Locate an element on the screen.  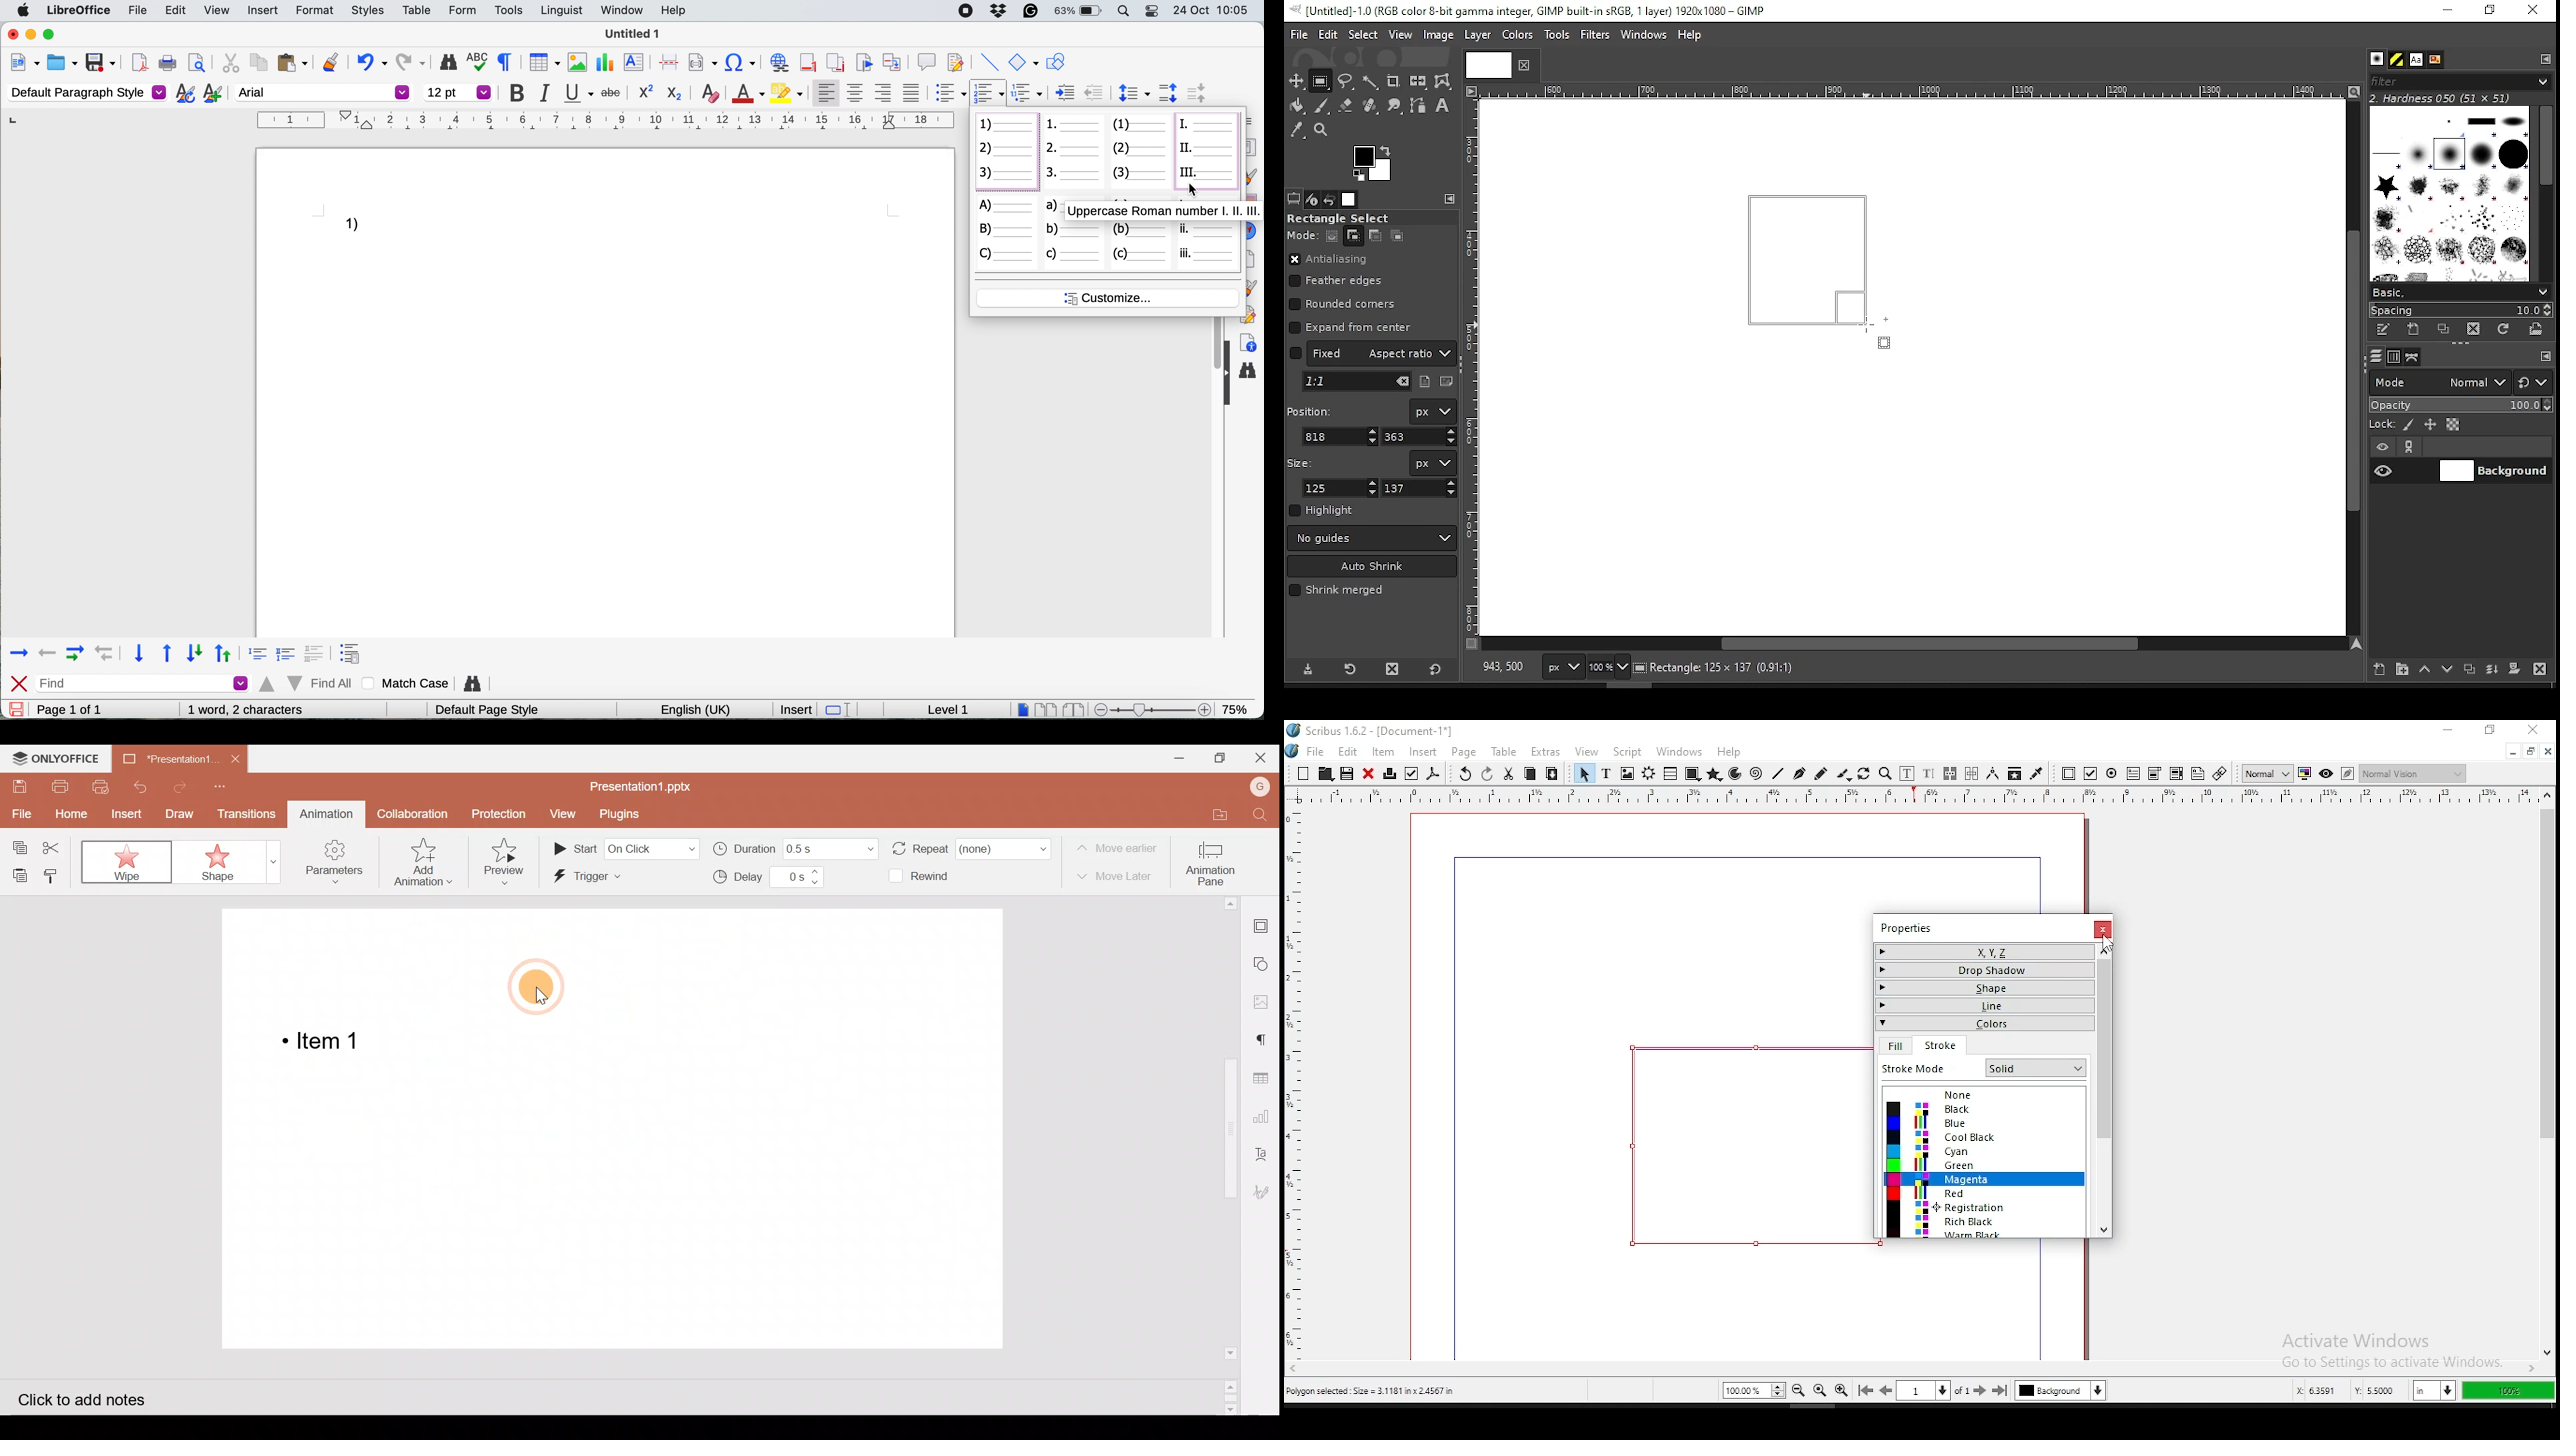
insert footer is located at coordinates (810, 62).